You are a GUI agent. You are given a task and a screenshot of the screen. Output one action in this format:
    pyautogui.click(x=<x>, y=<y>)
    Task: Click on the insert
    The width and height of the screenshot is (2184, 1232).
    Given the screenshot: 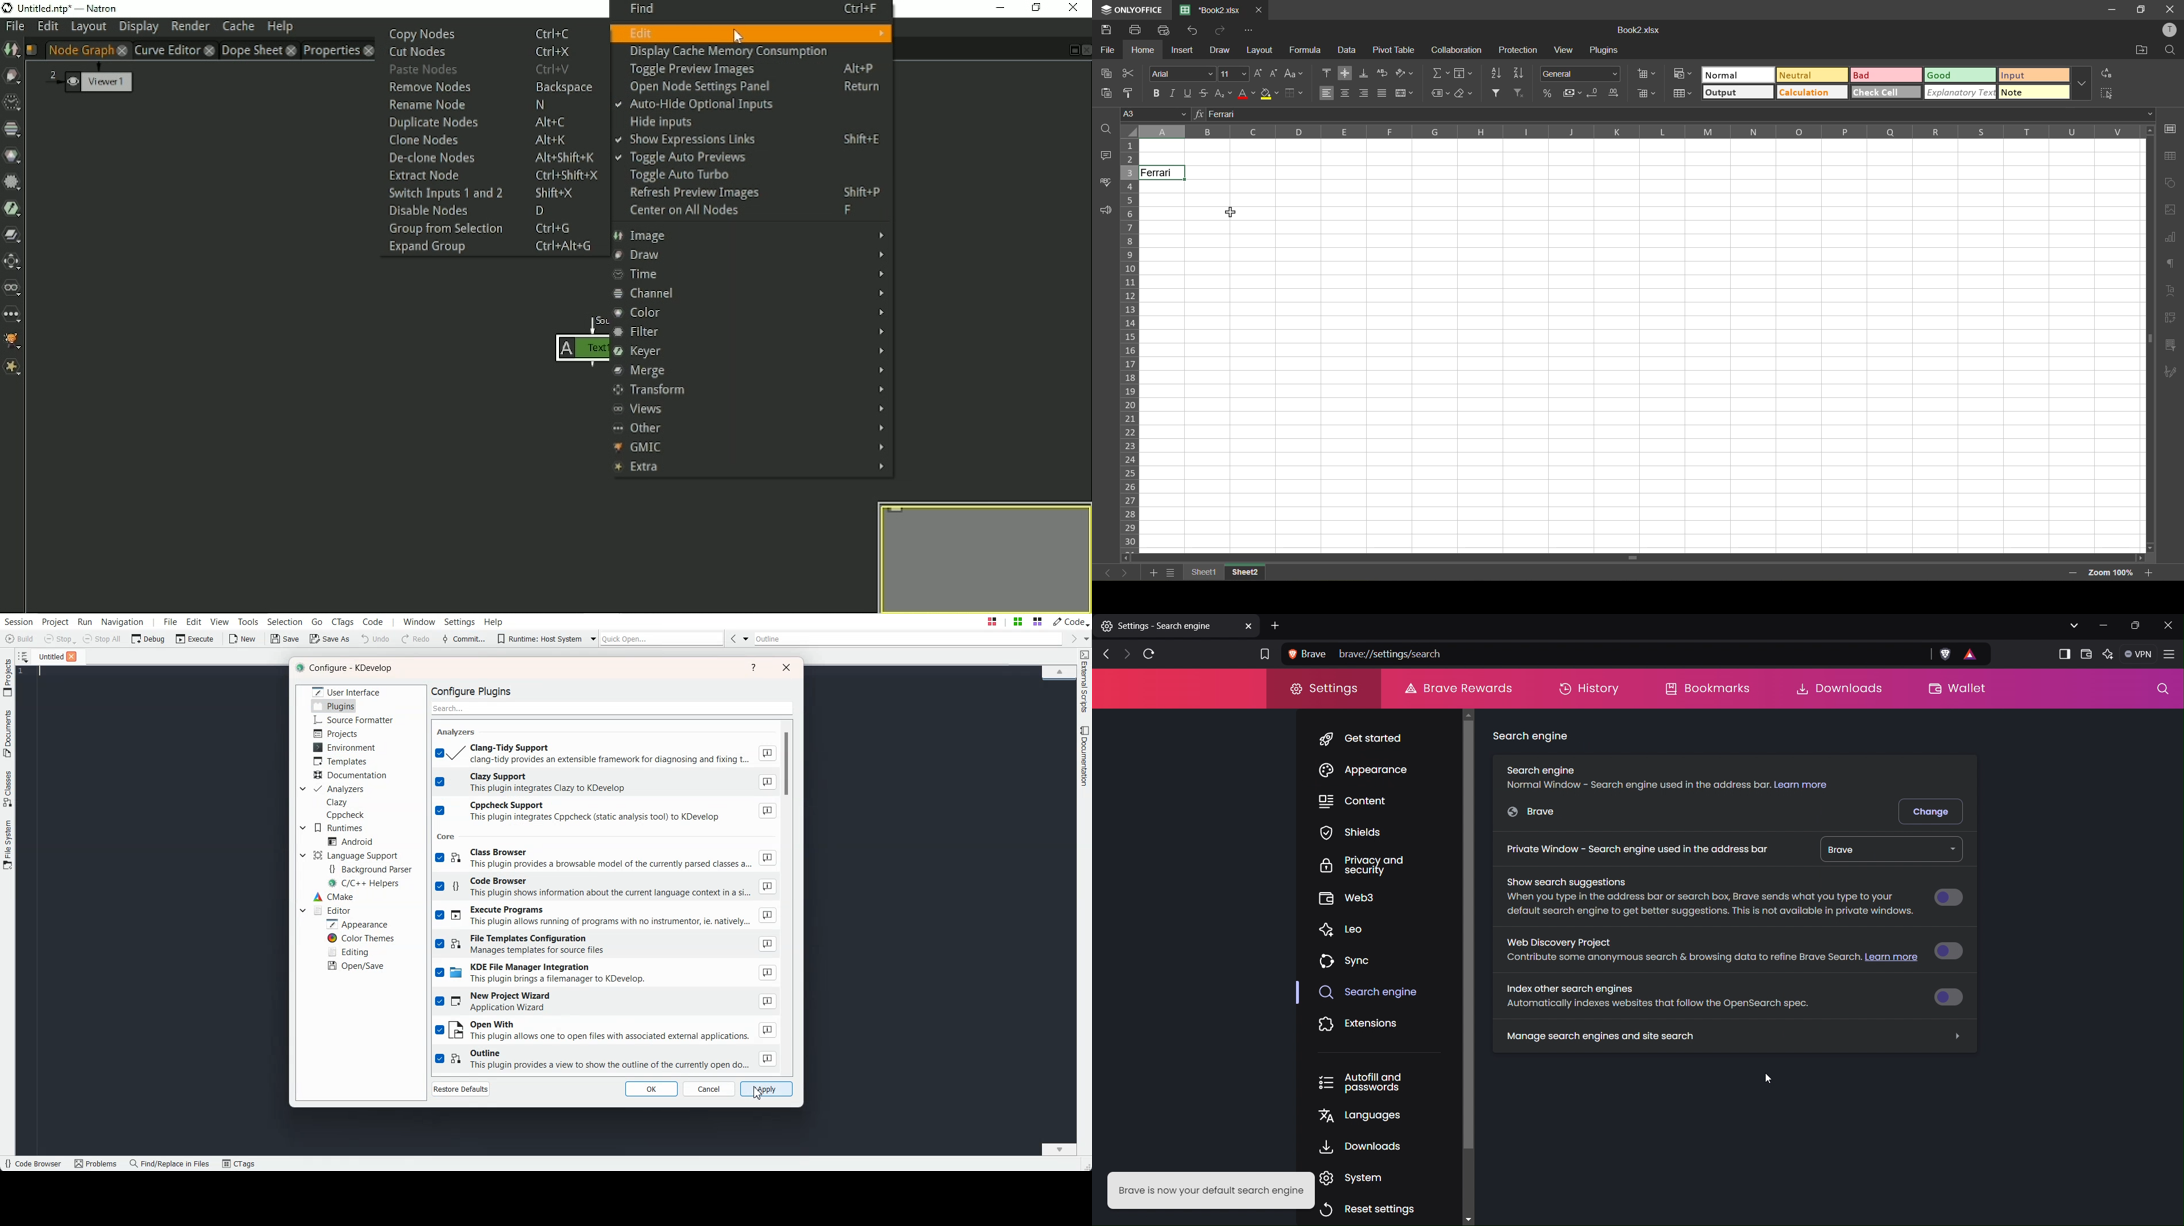 What is the action you would take?
    pyautogui.click(x=1181, y=52)
    